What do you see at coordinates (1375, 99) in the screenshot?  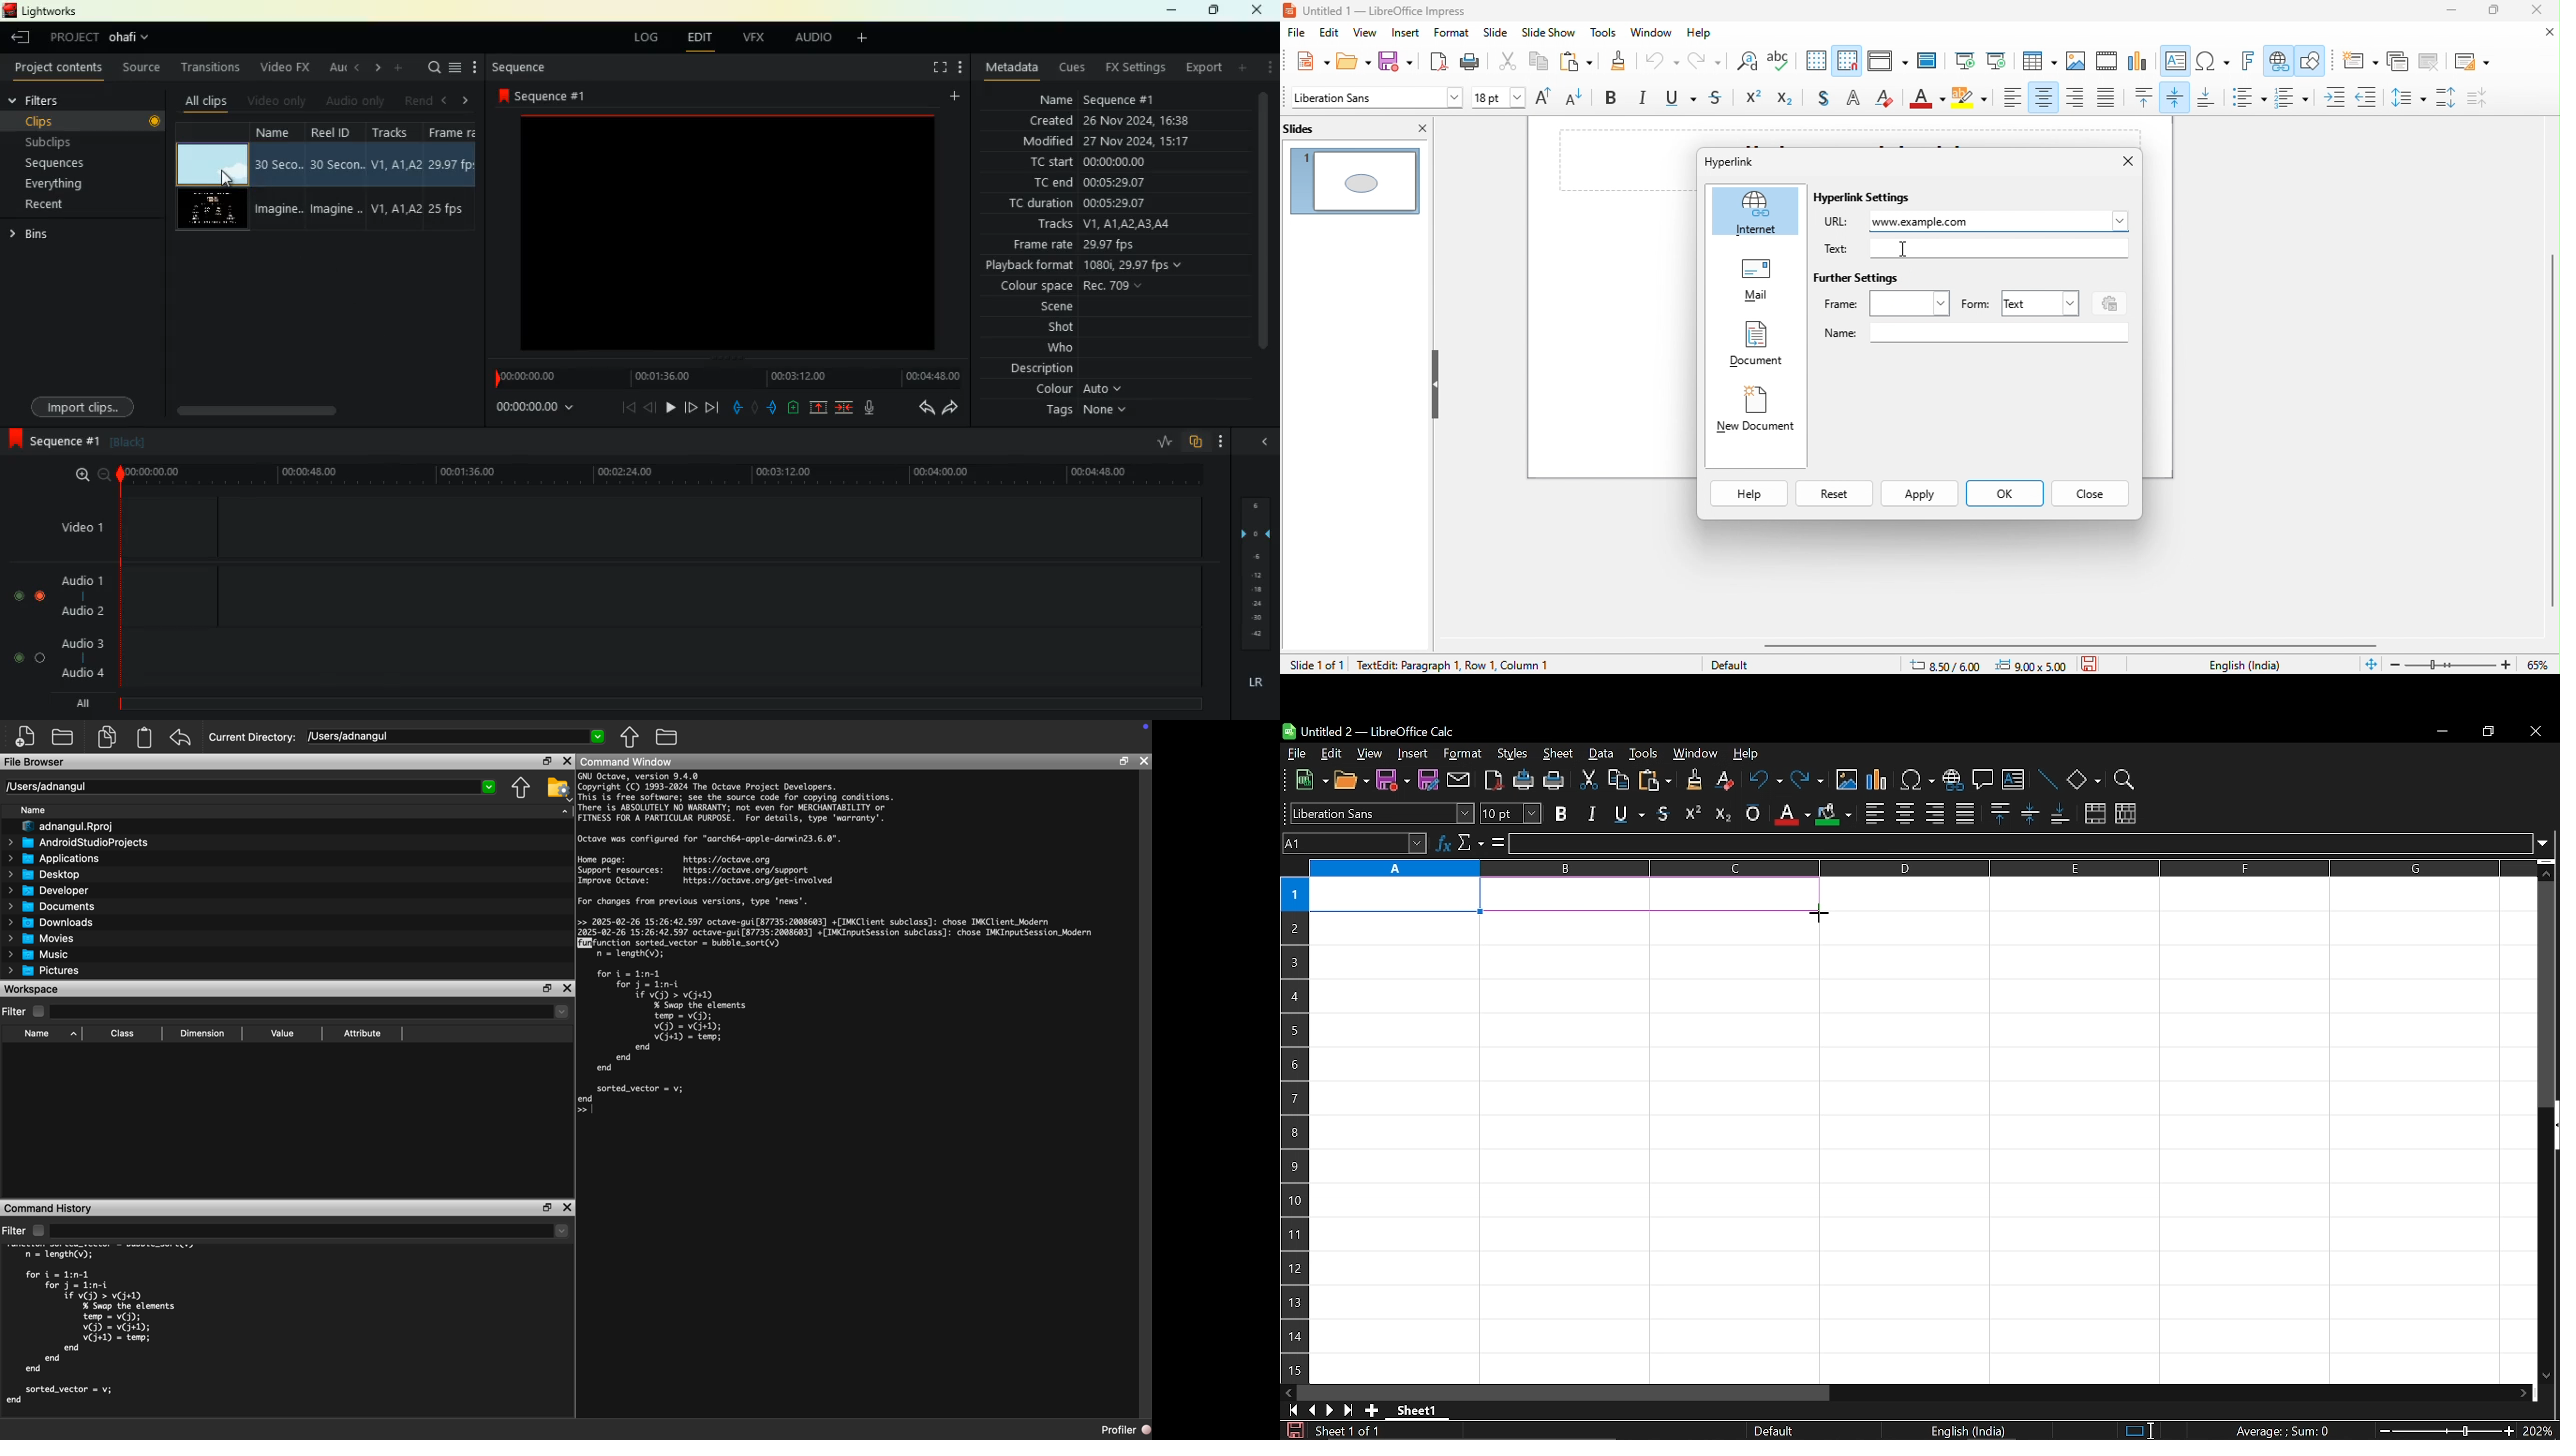 I see `font style` at bounding box center [1375, 99].